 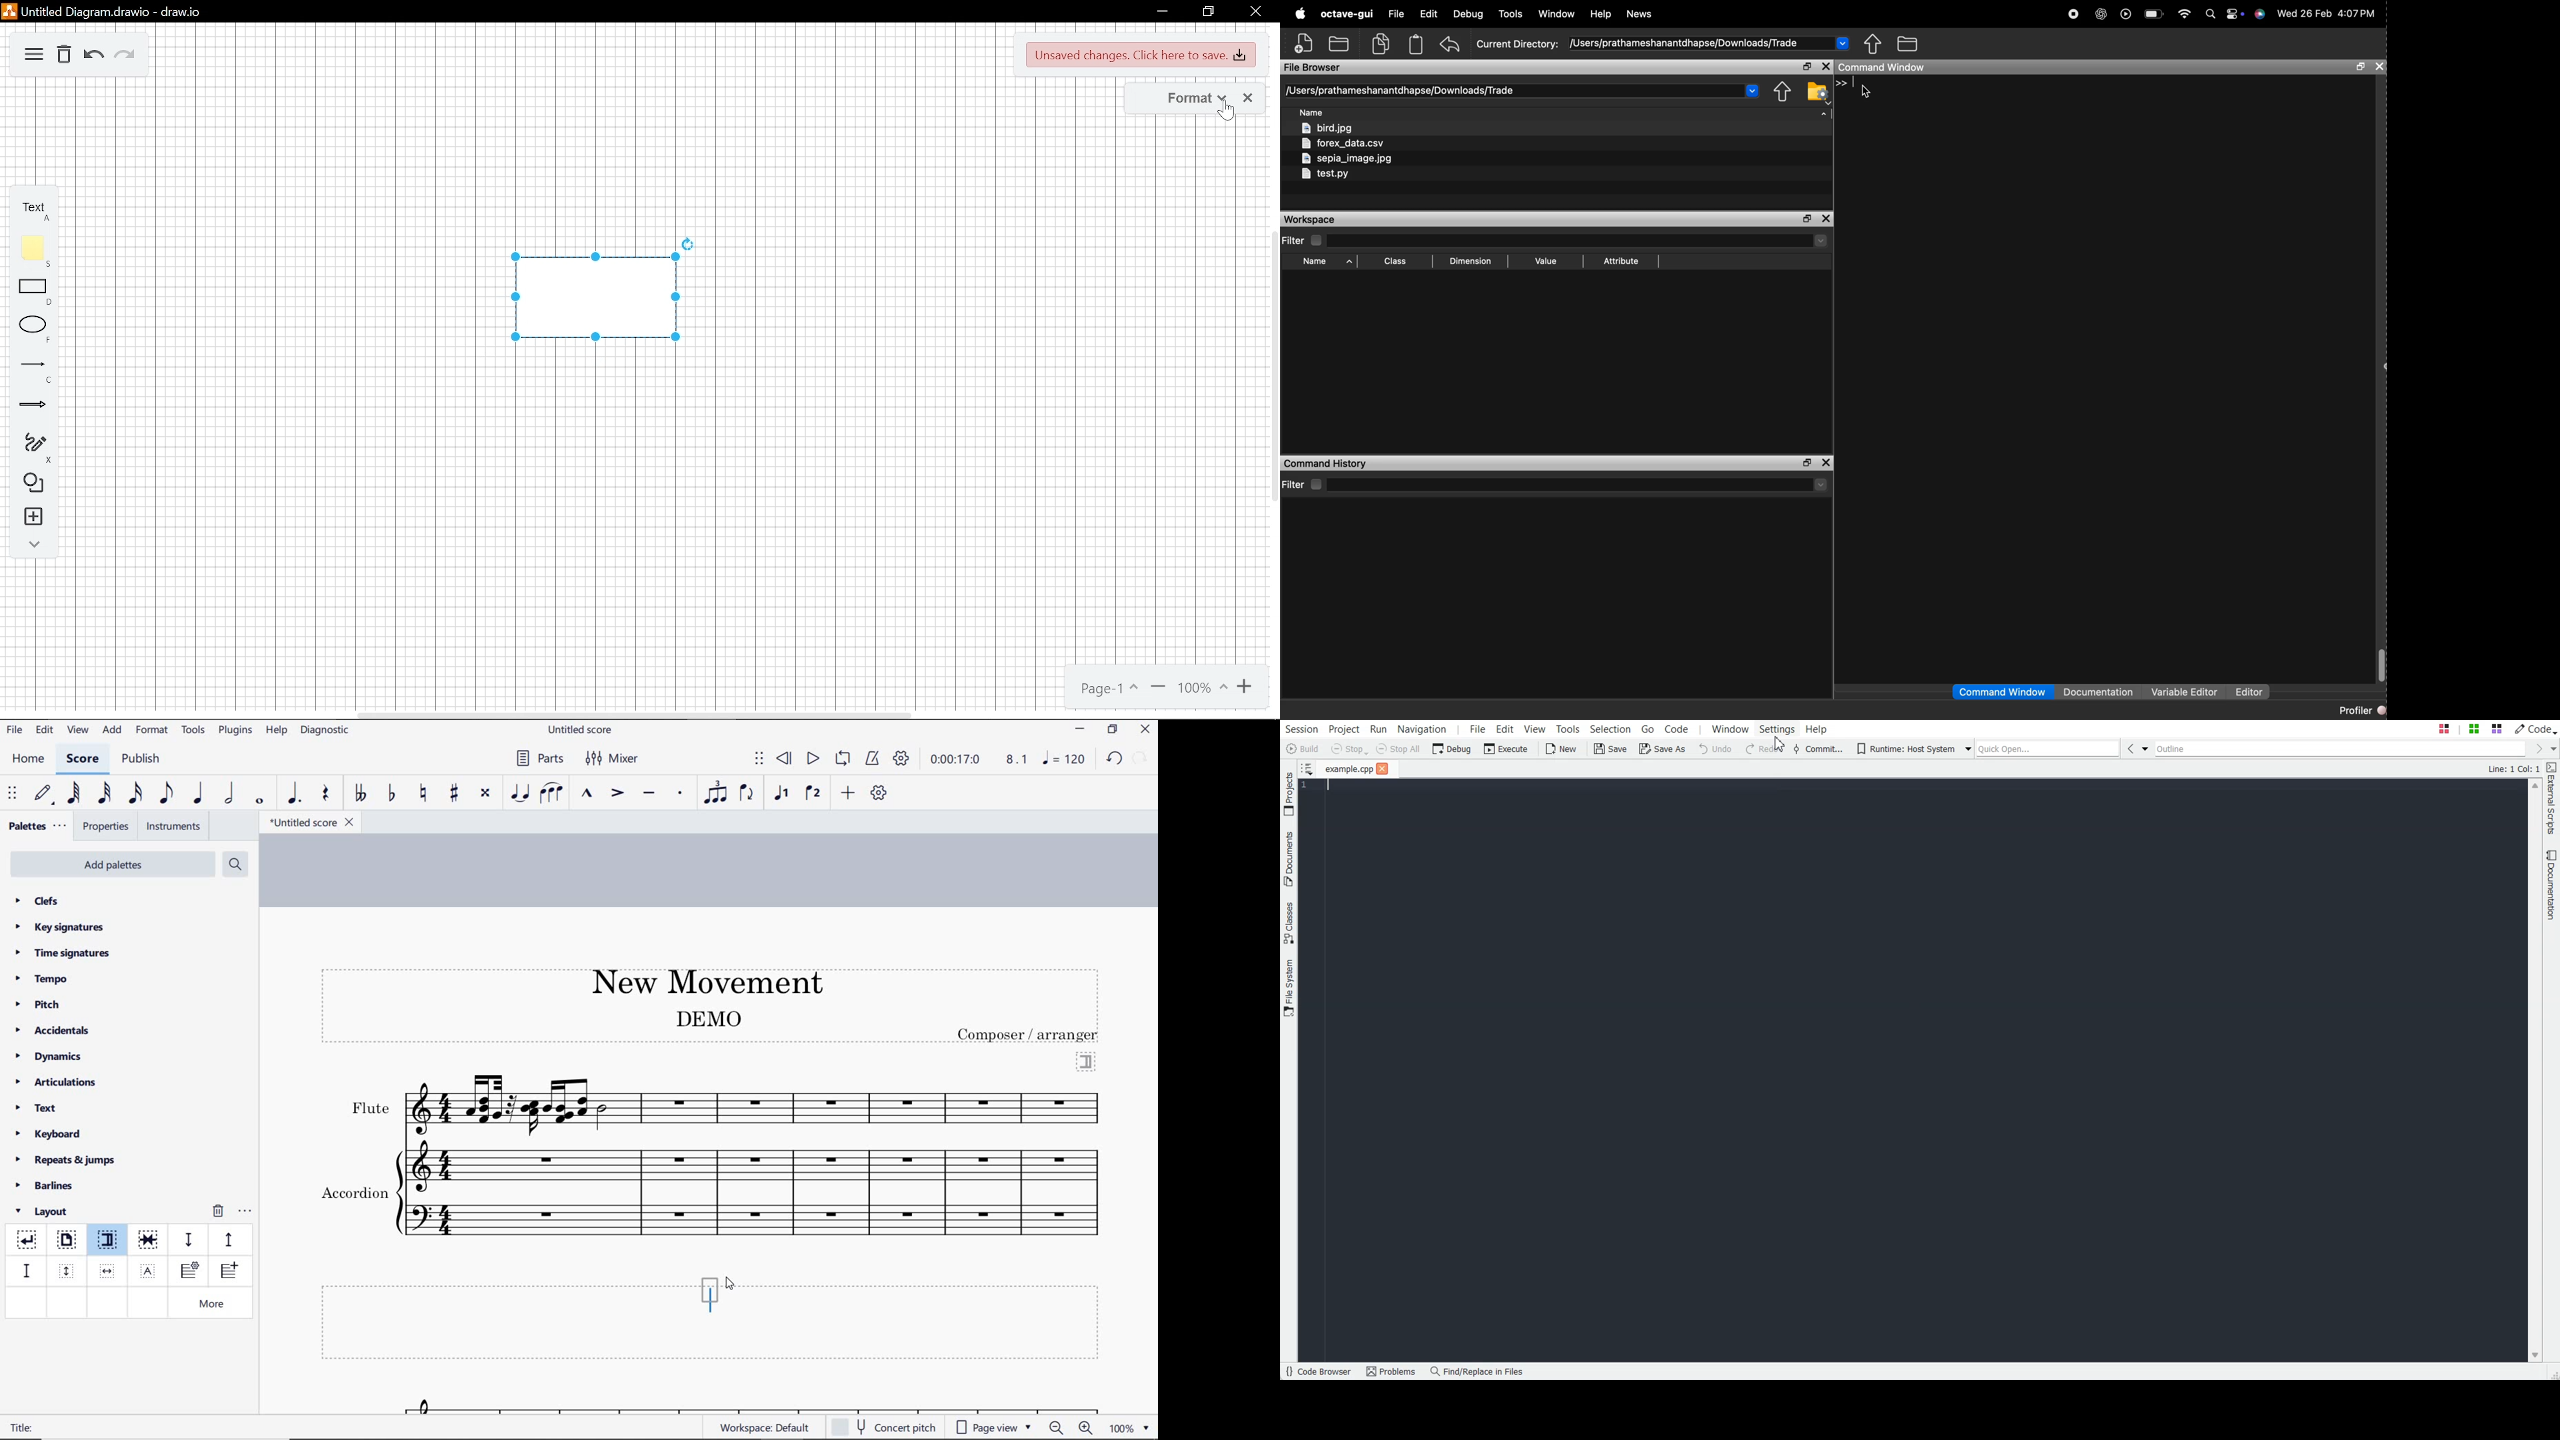 What do you see at coordinates (390, 794) in the screenshot?
I see `toggle flat` at bounding box center [390, 794].